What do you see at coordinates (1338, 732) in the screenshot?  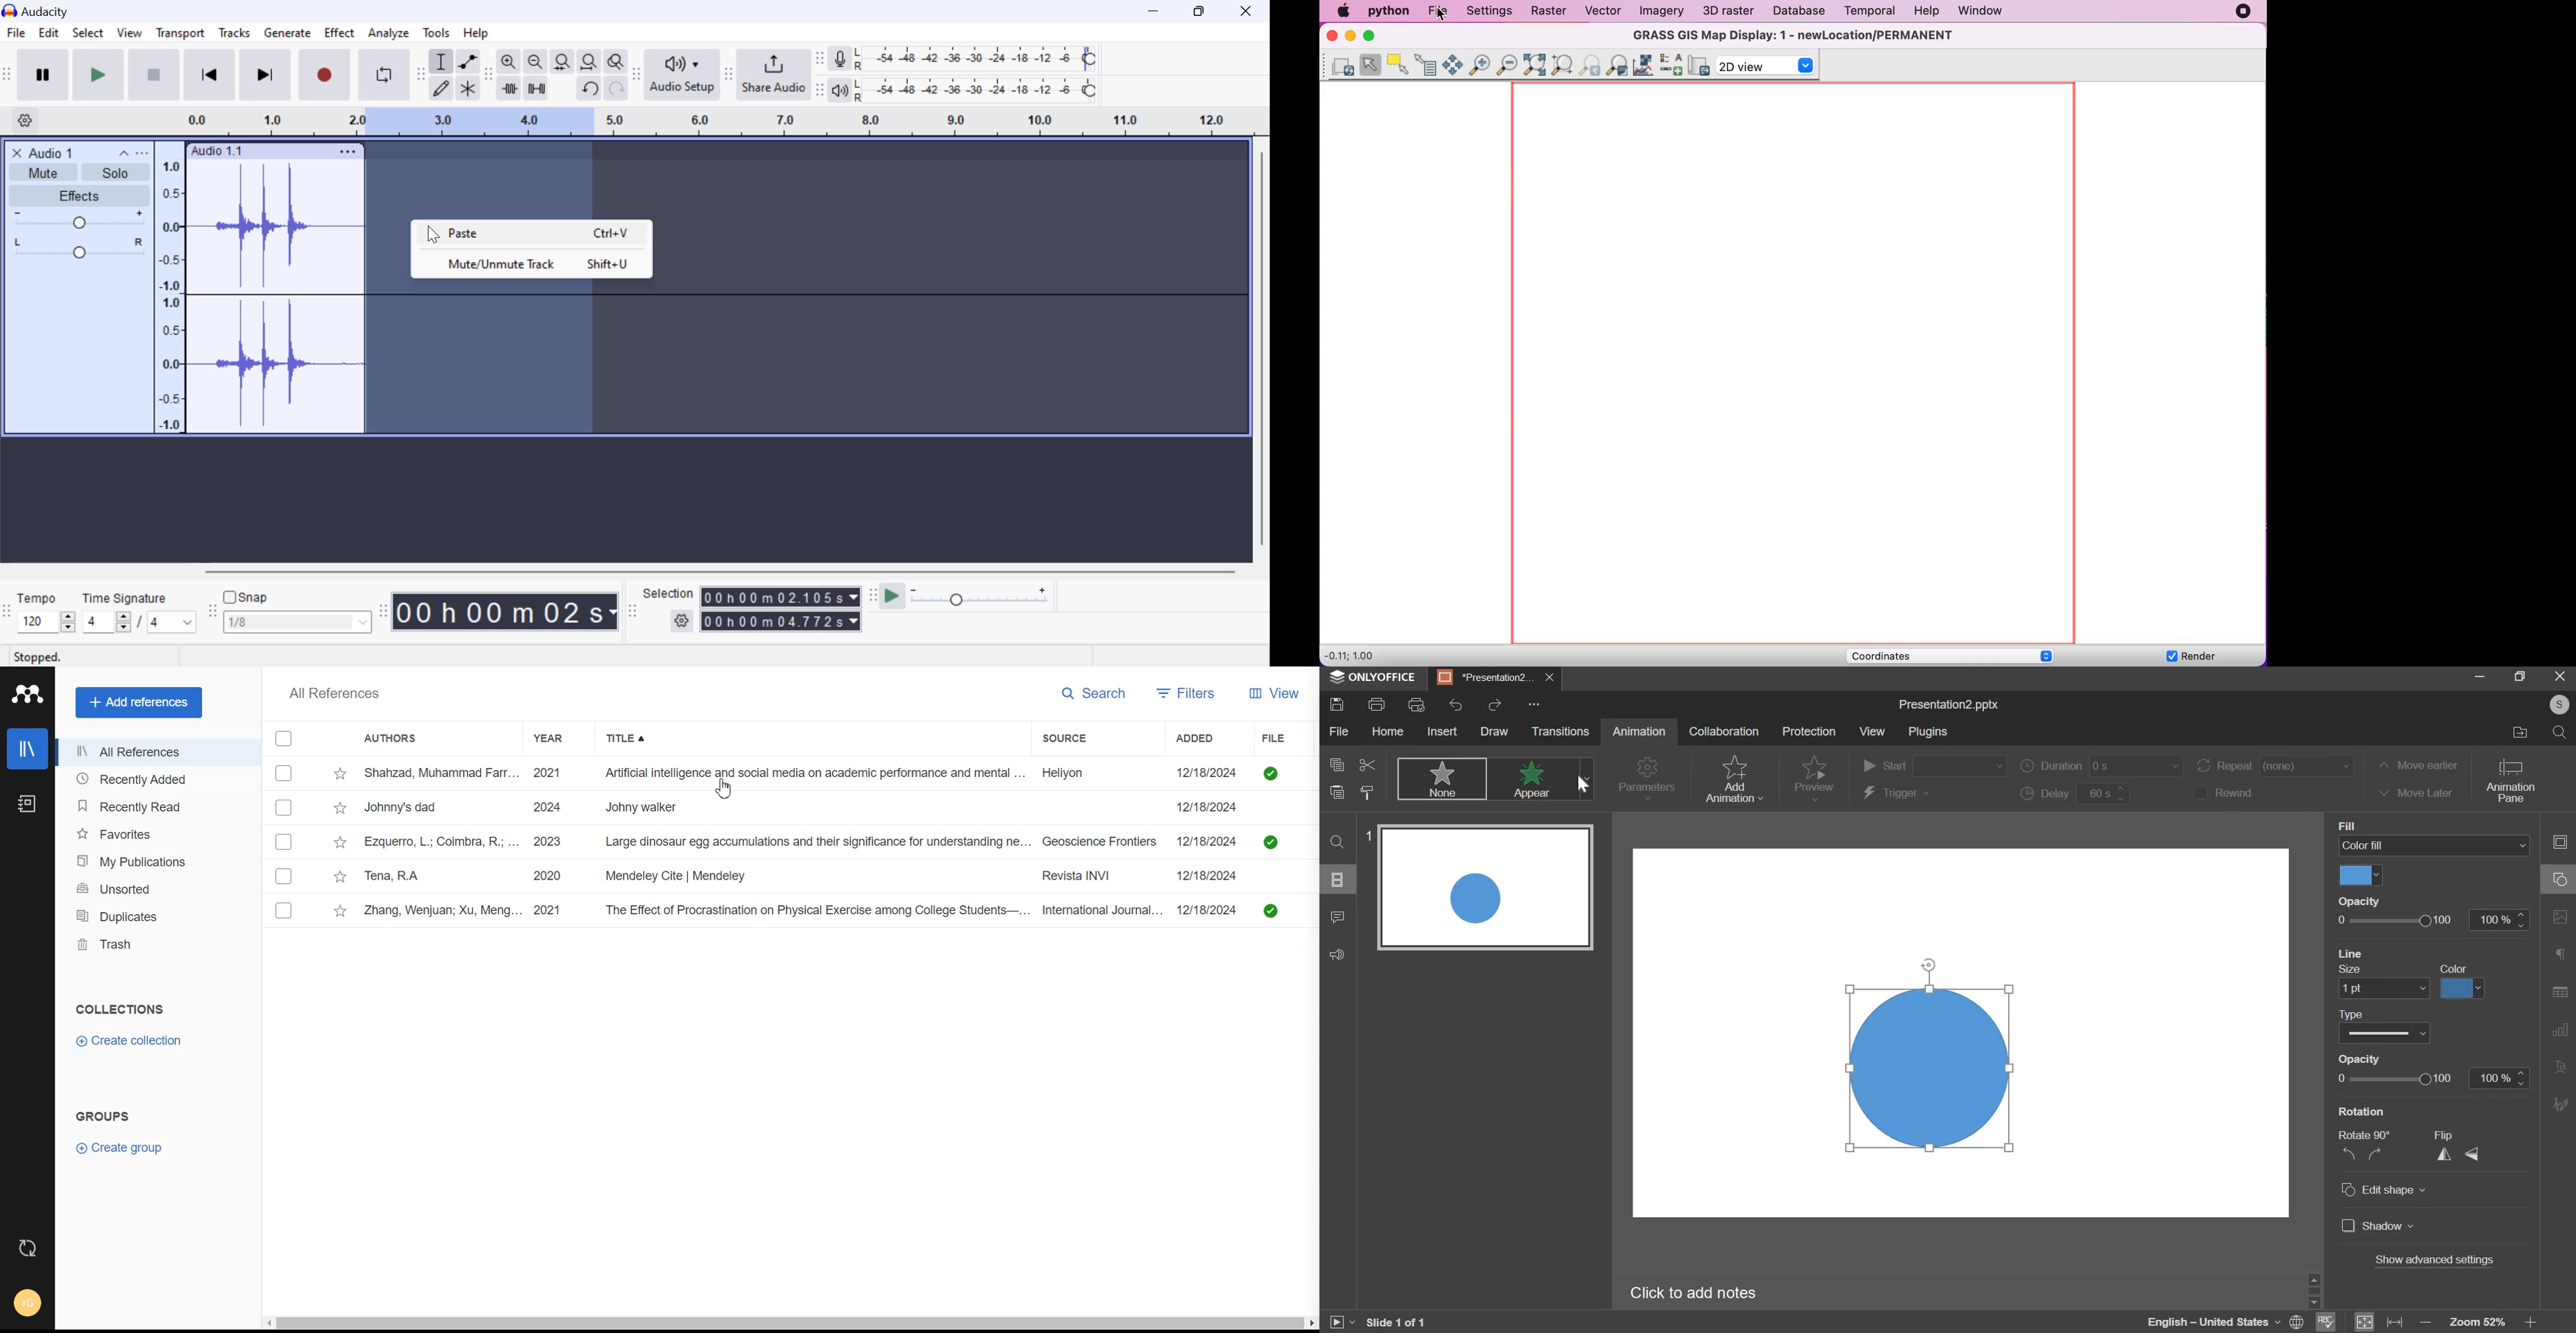 I see `File` at bounding box center [1338, 732].